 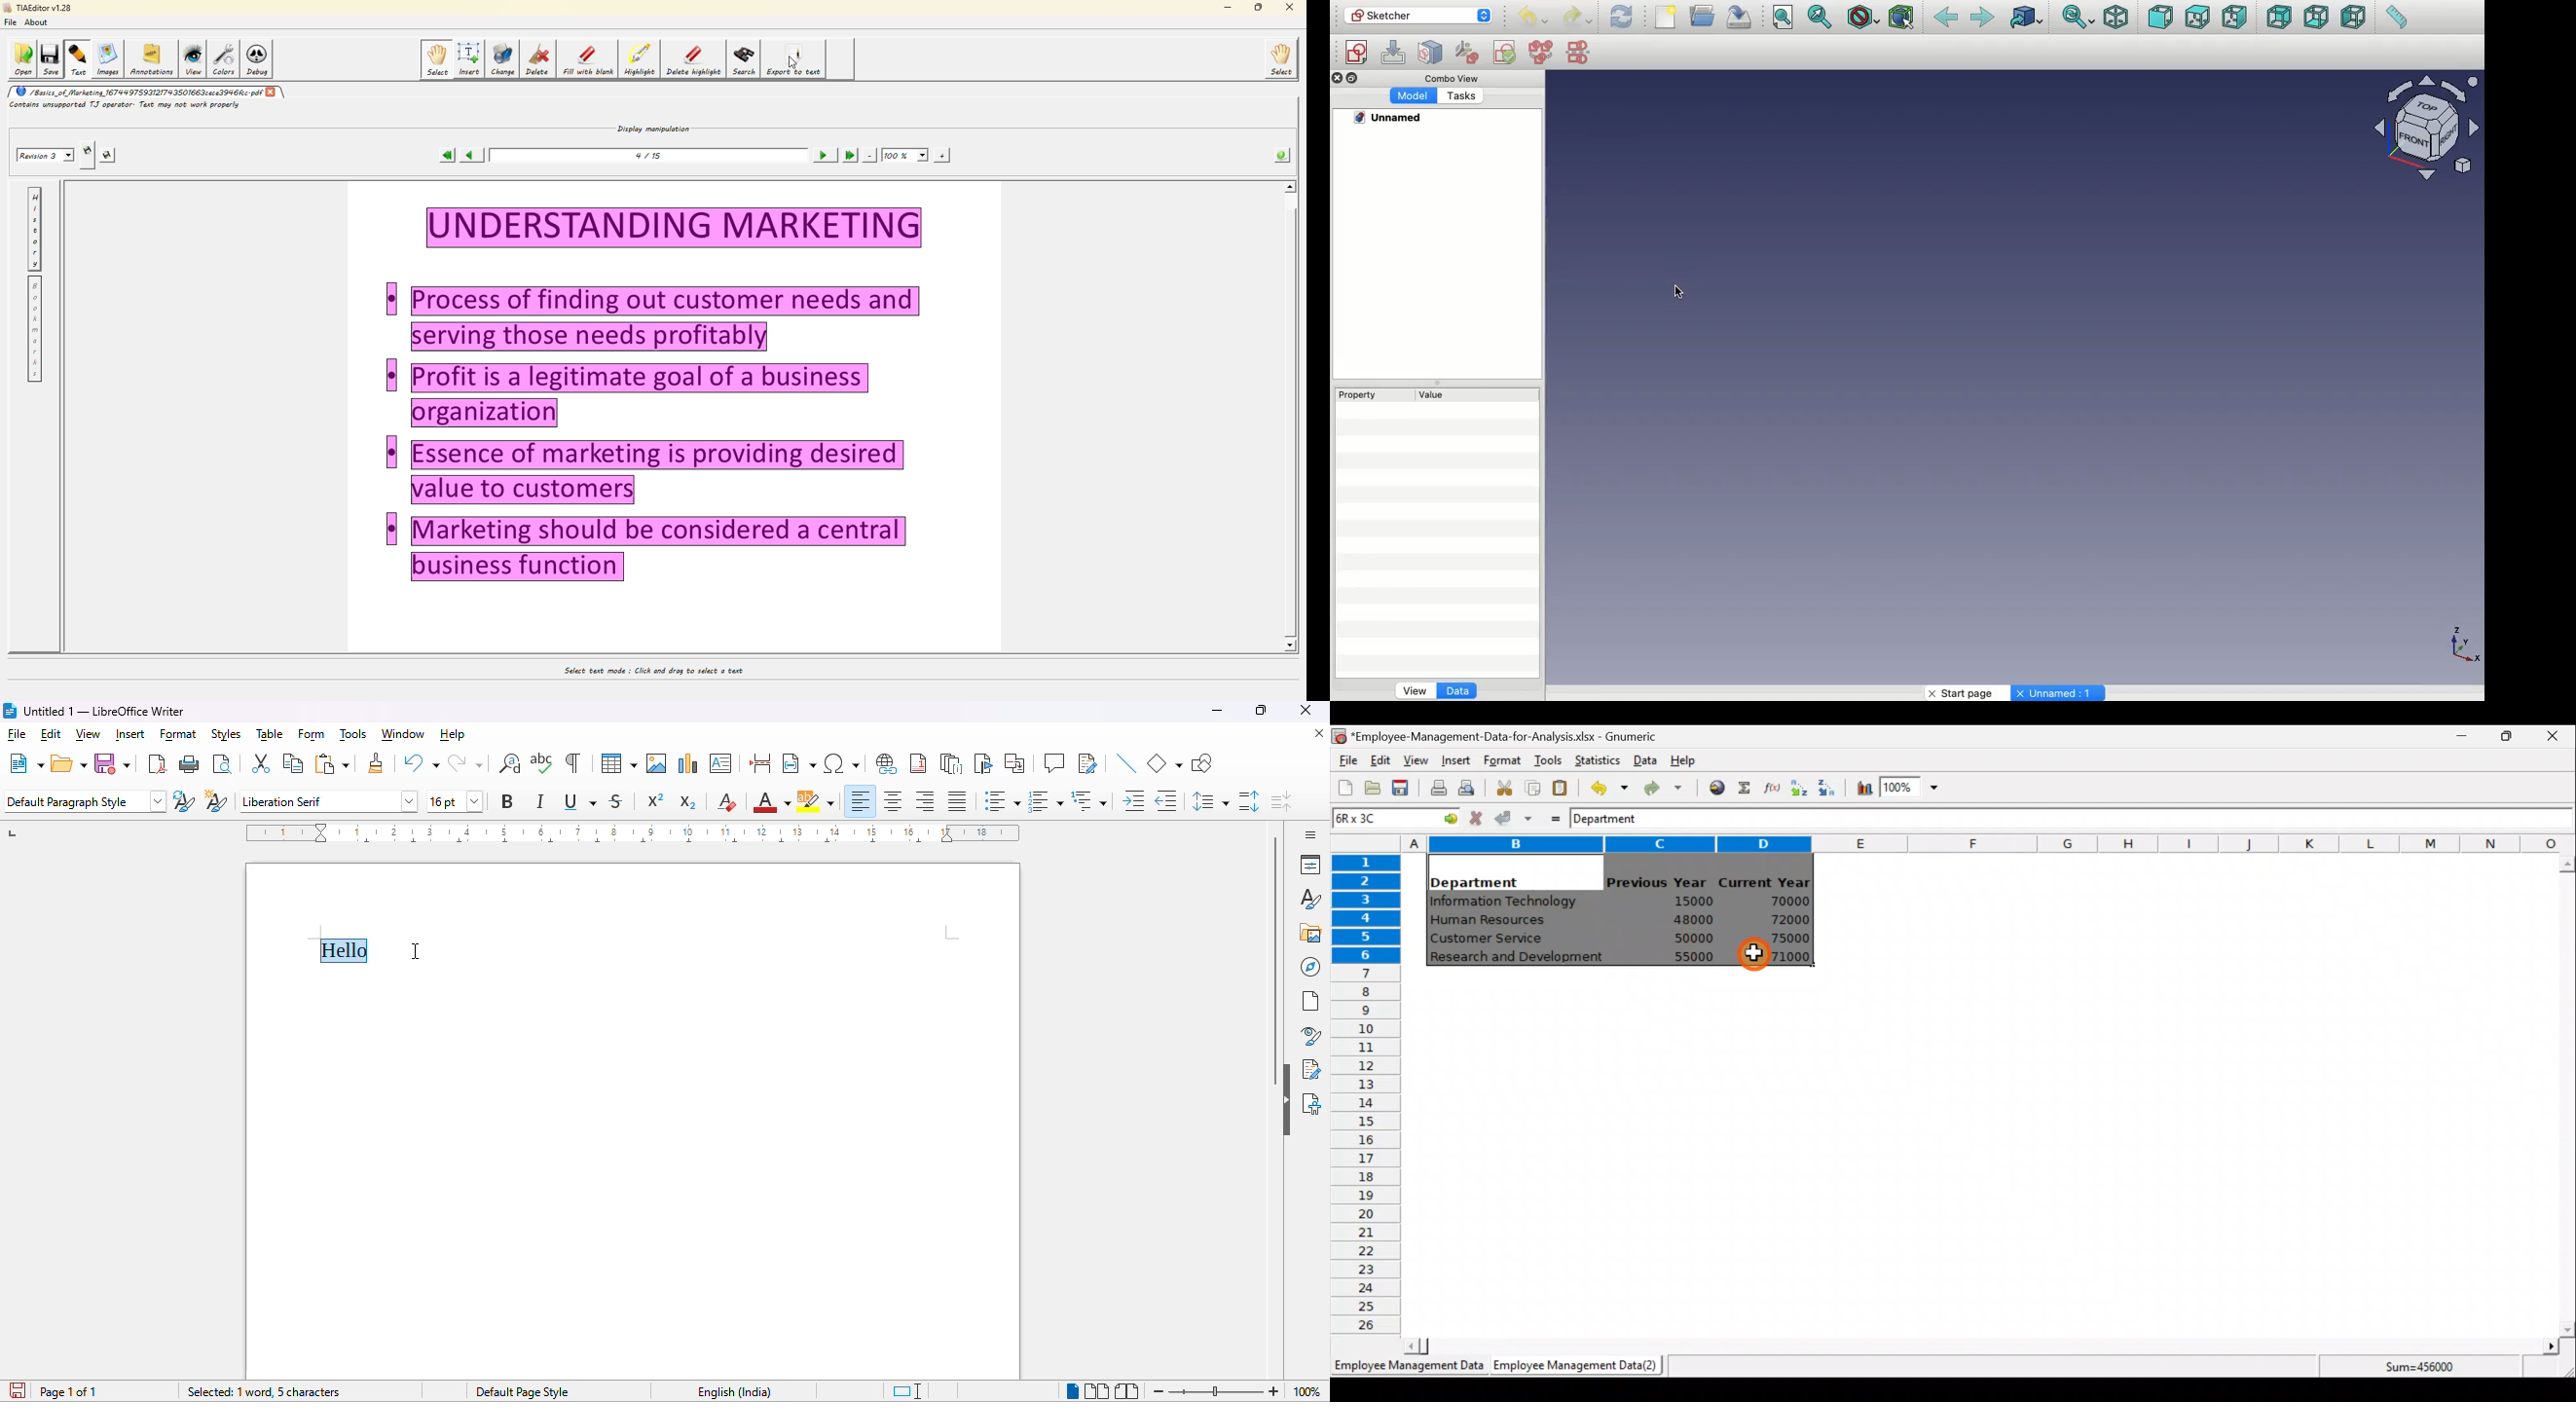 I want to click on Edit sketch, so click(x=1394, y=51).